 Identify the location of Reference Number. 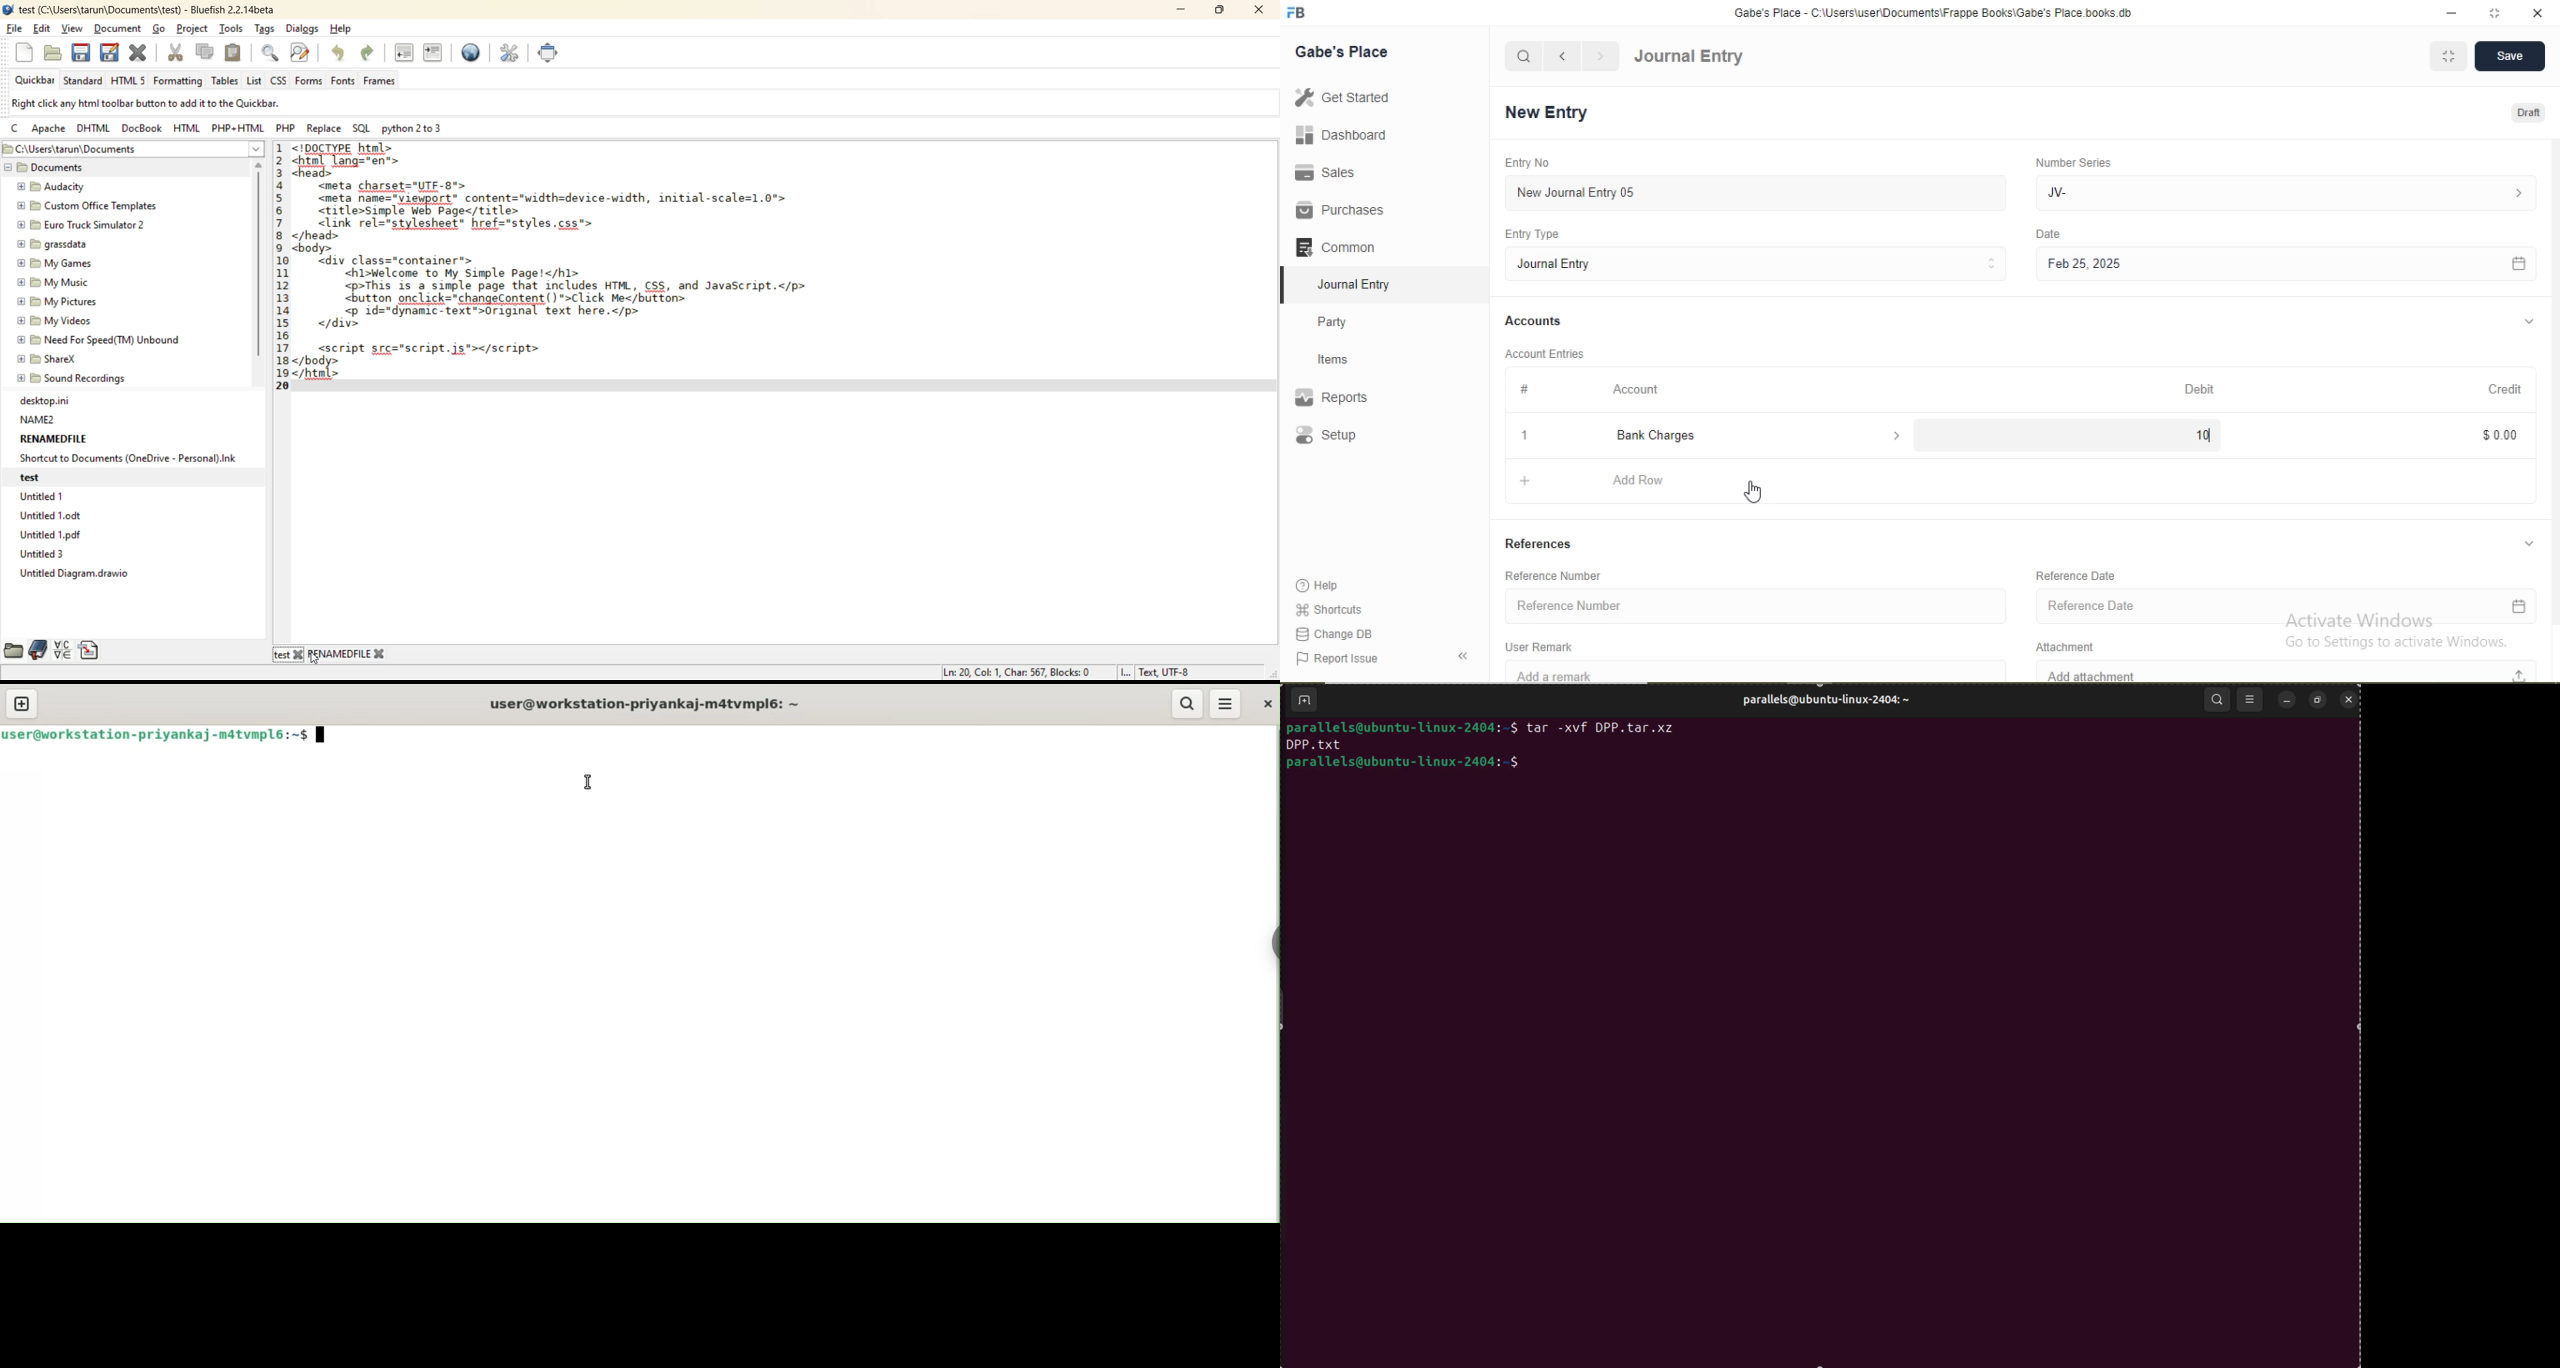
(1561, 575).